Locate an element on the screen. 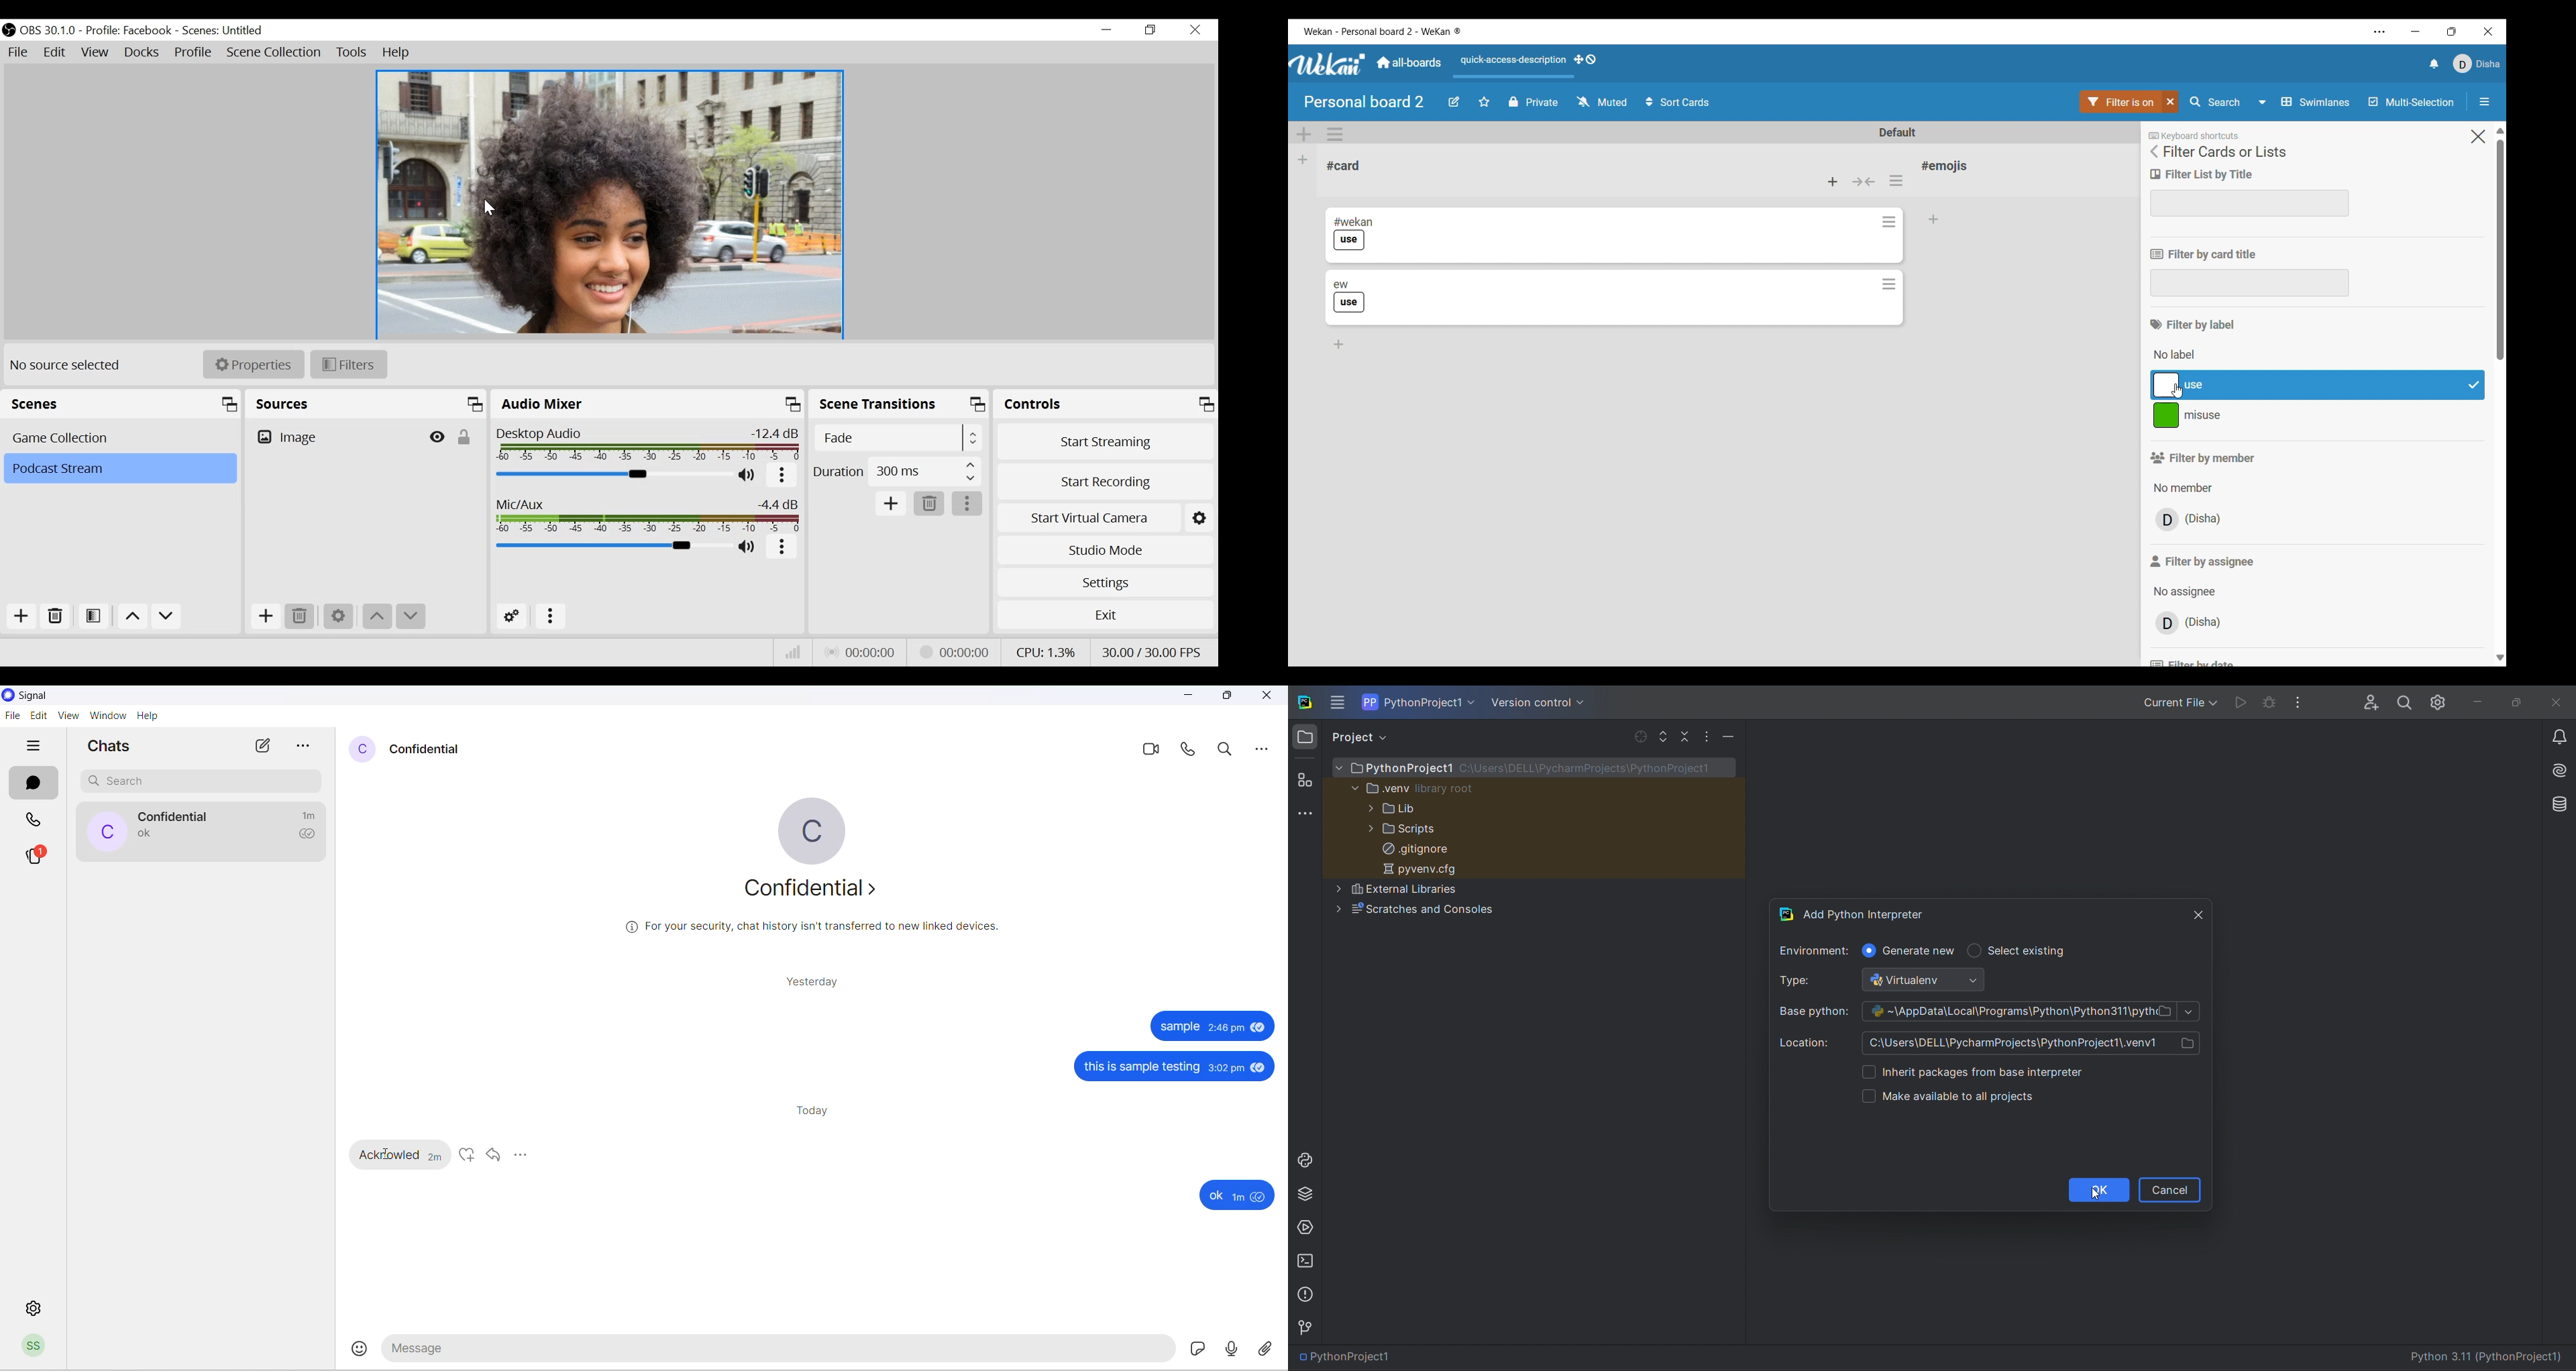  Scenes Panel is located at coordinates (124, 404).